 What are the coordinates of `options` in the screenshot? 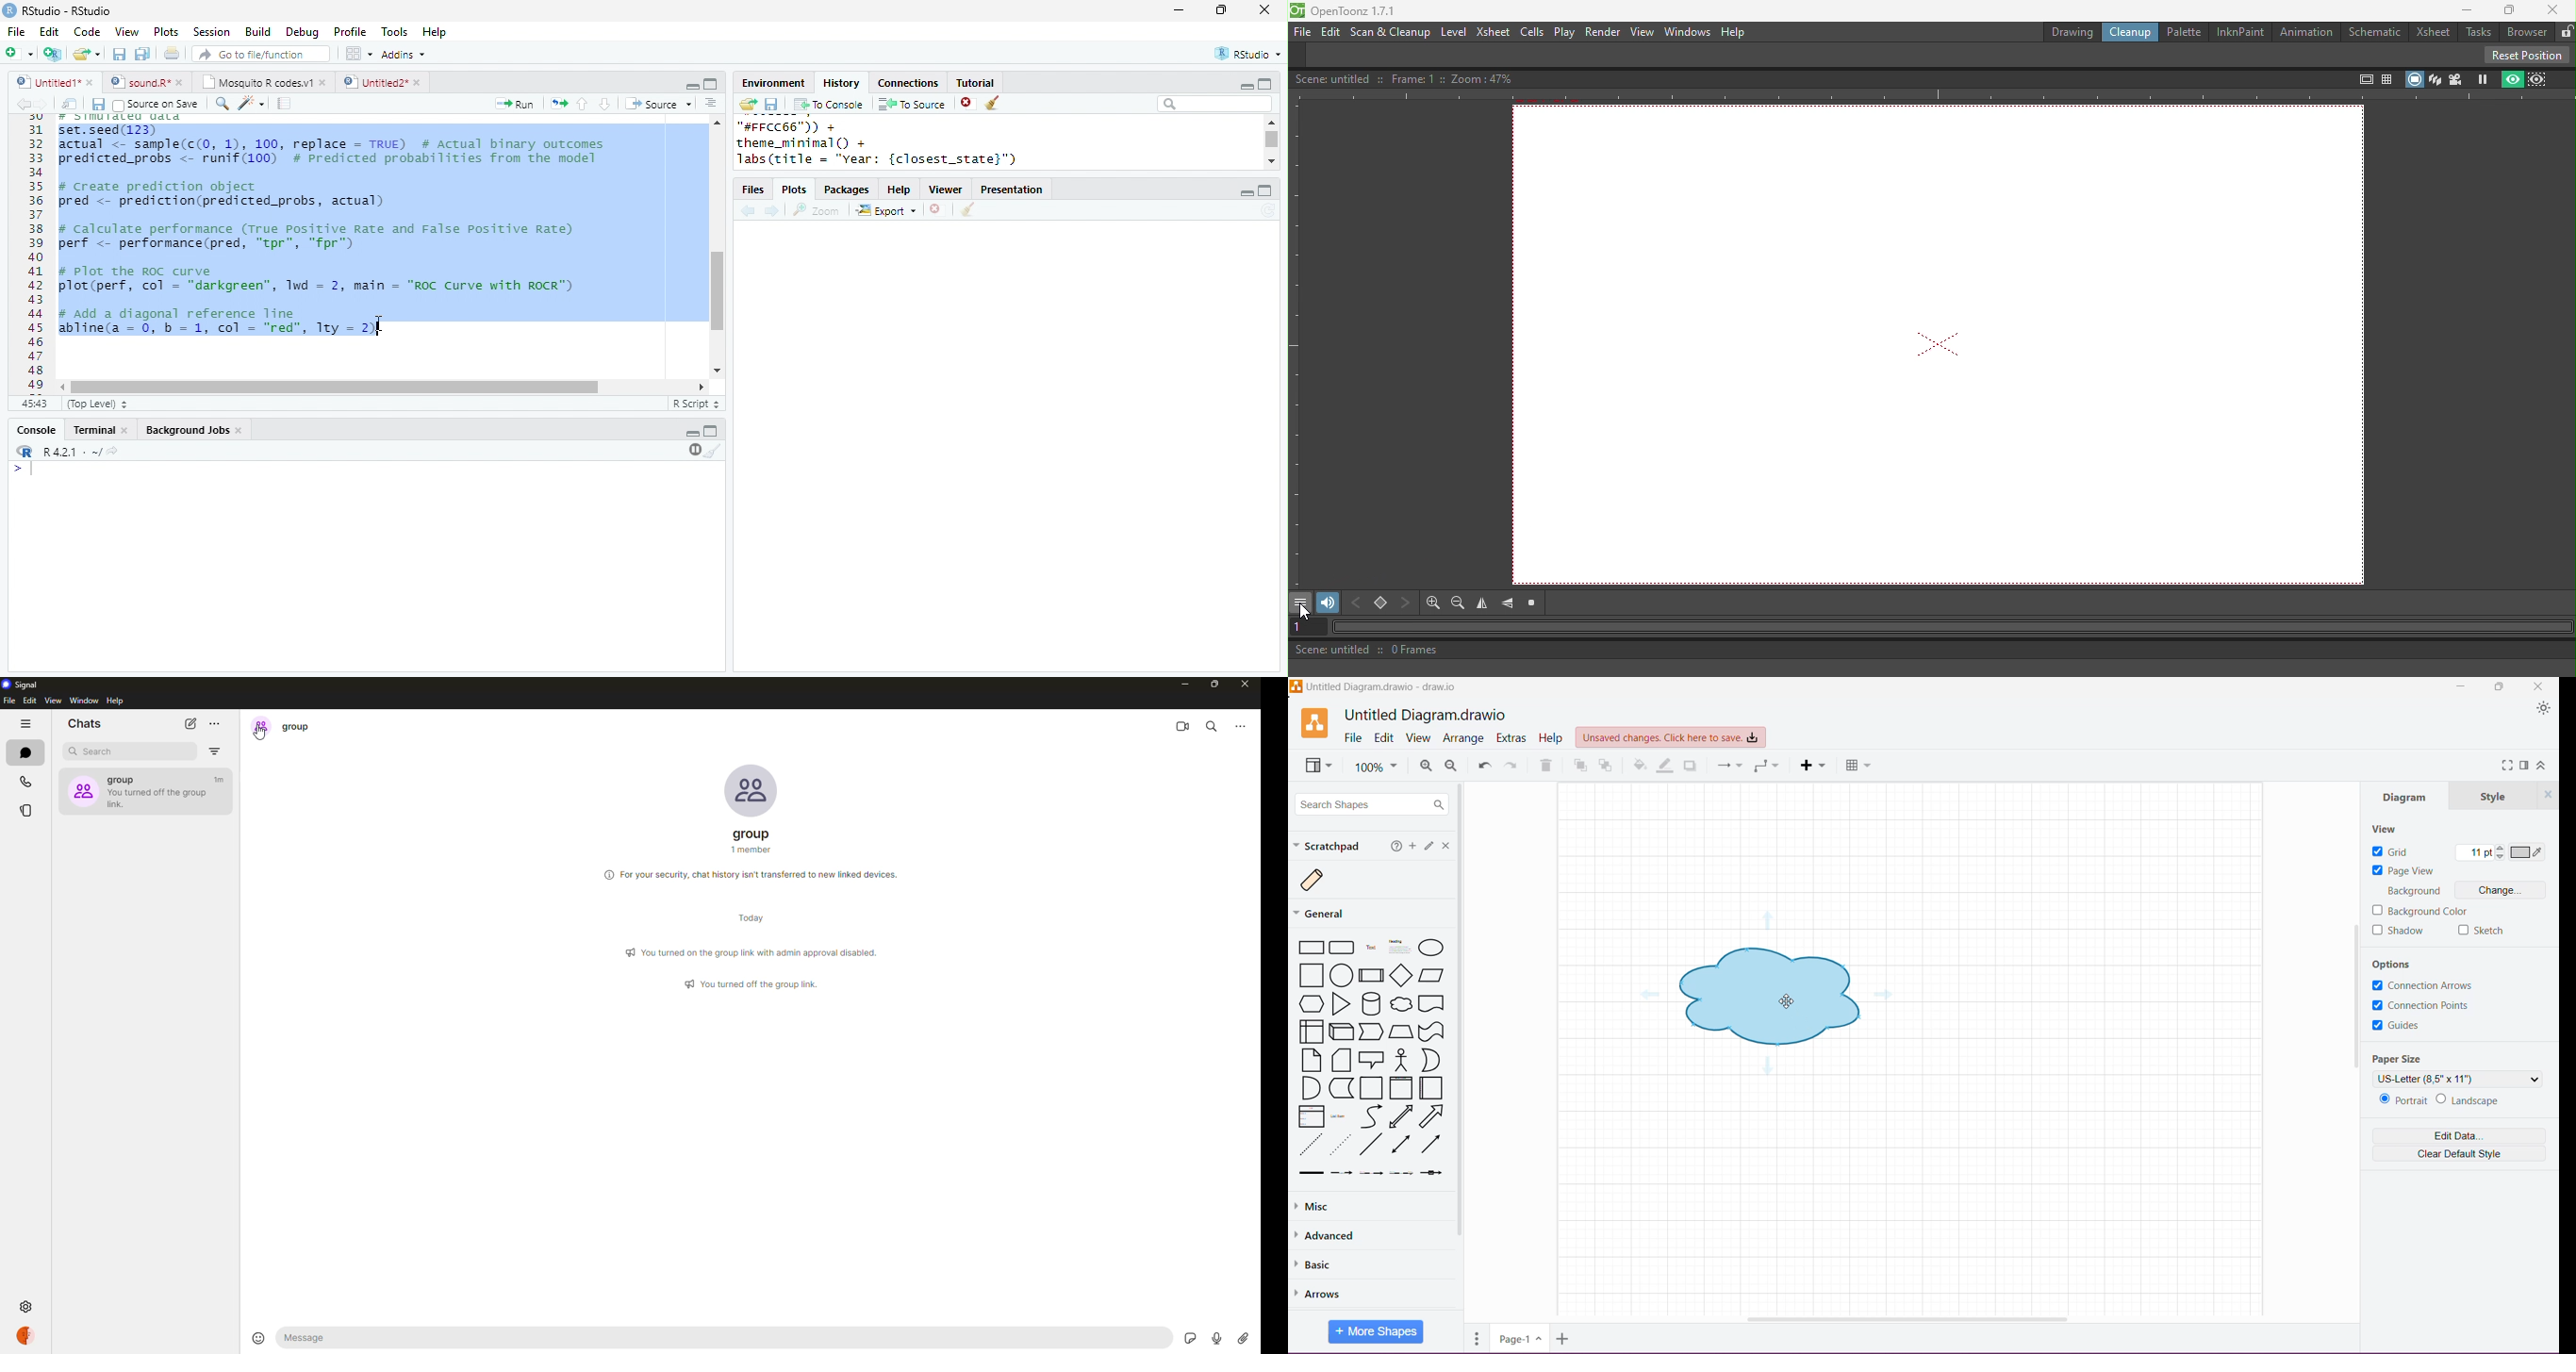 It's located at (357, 54).